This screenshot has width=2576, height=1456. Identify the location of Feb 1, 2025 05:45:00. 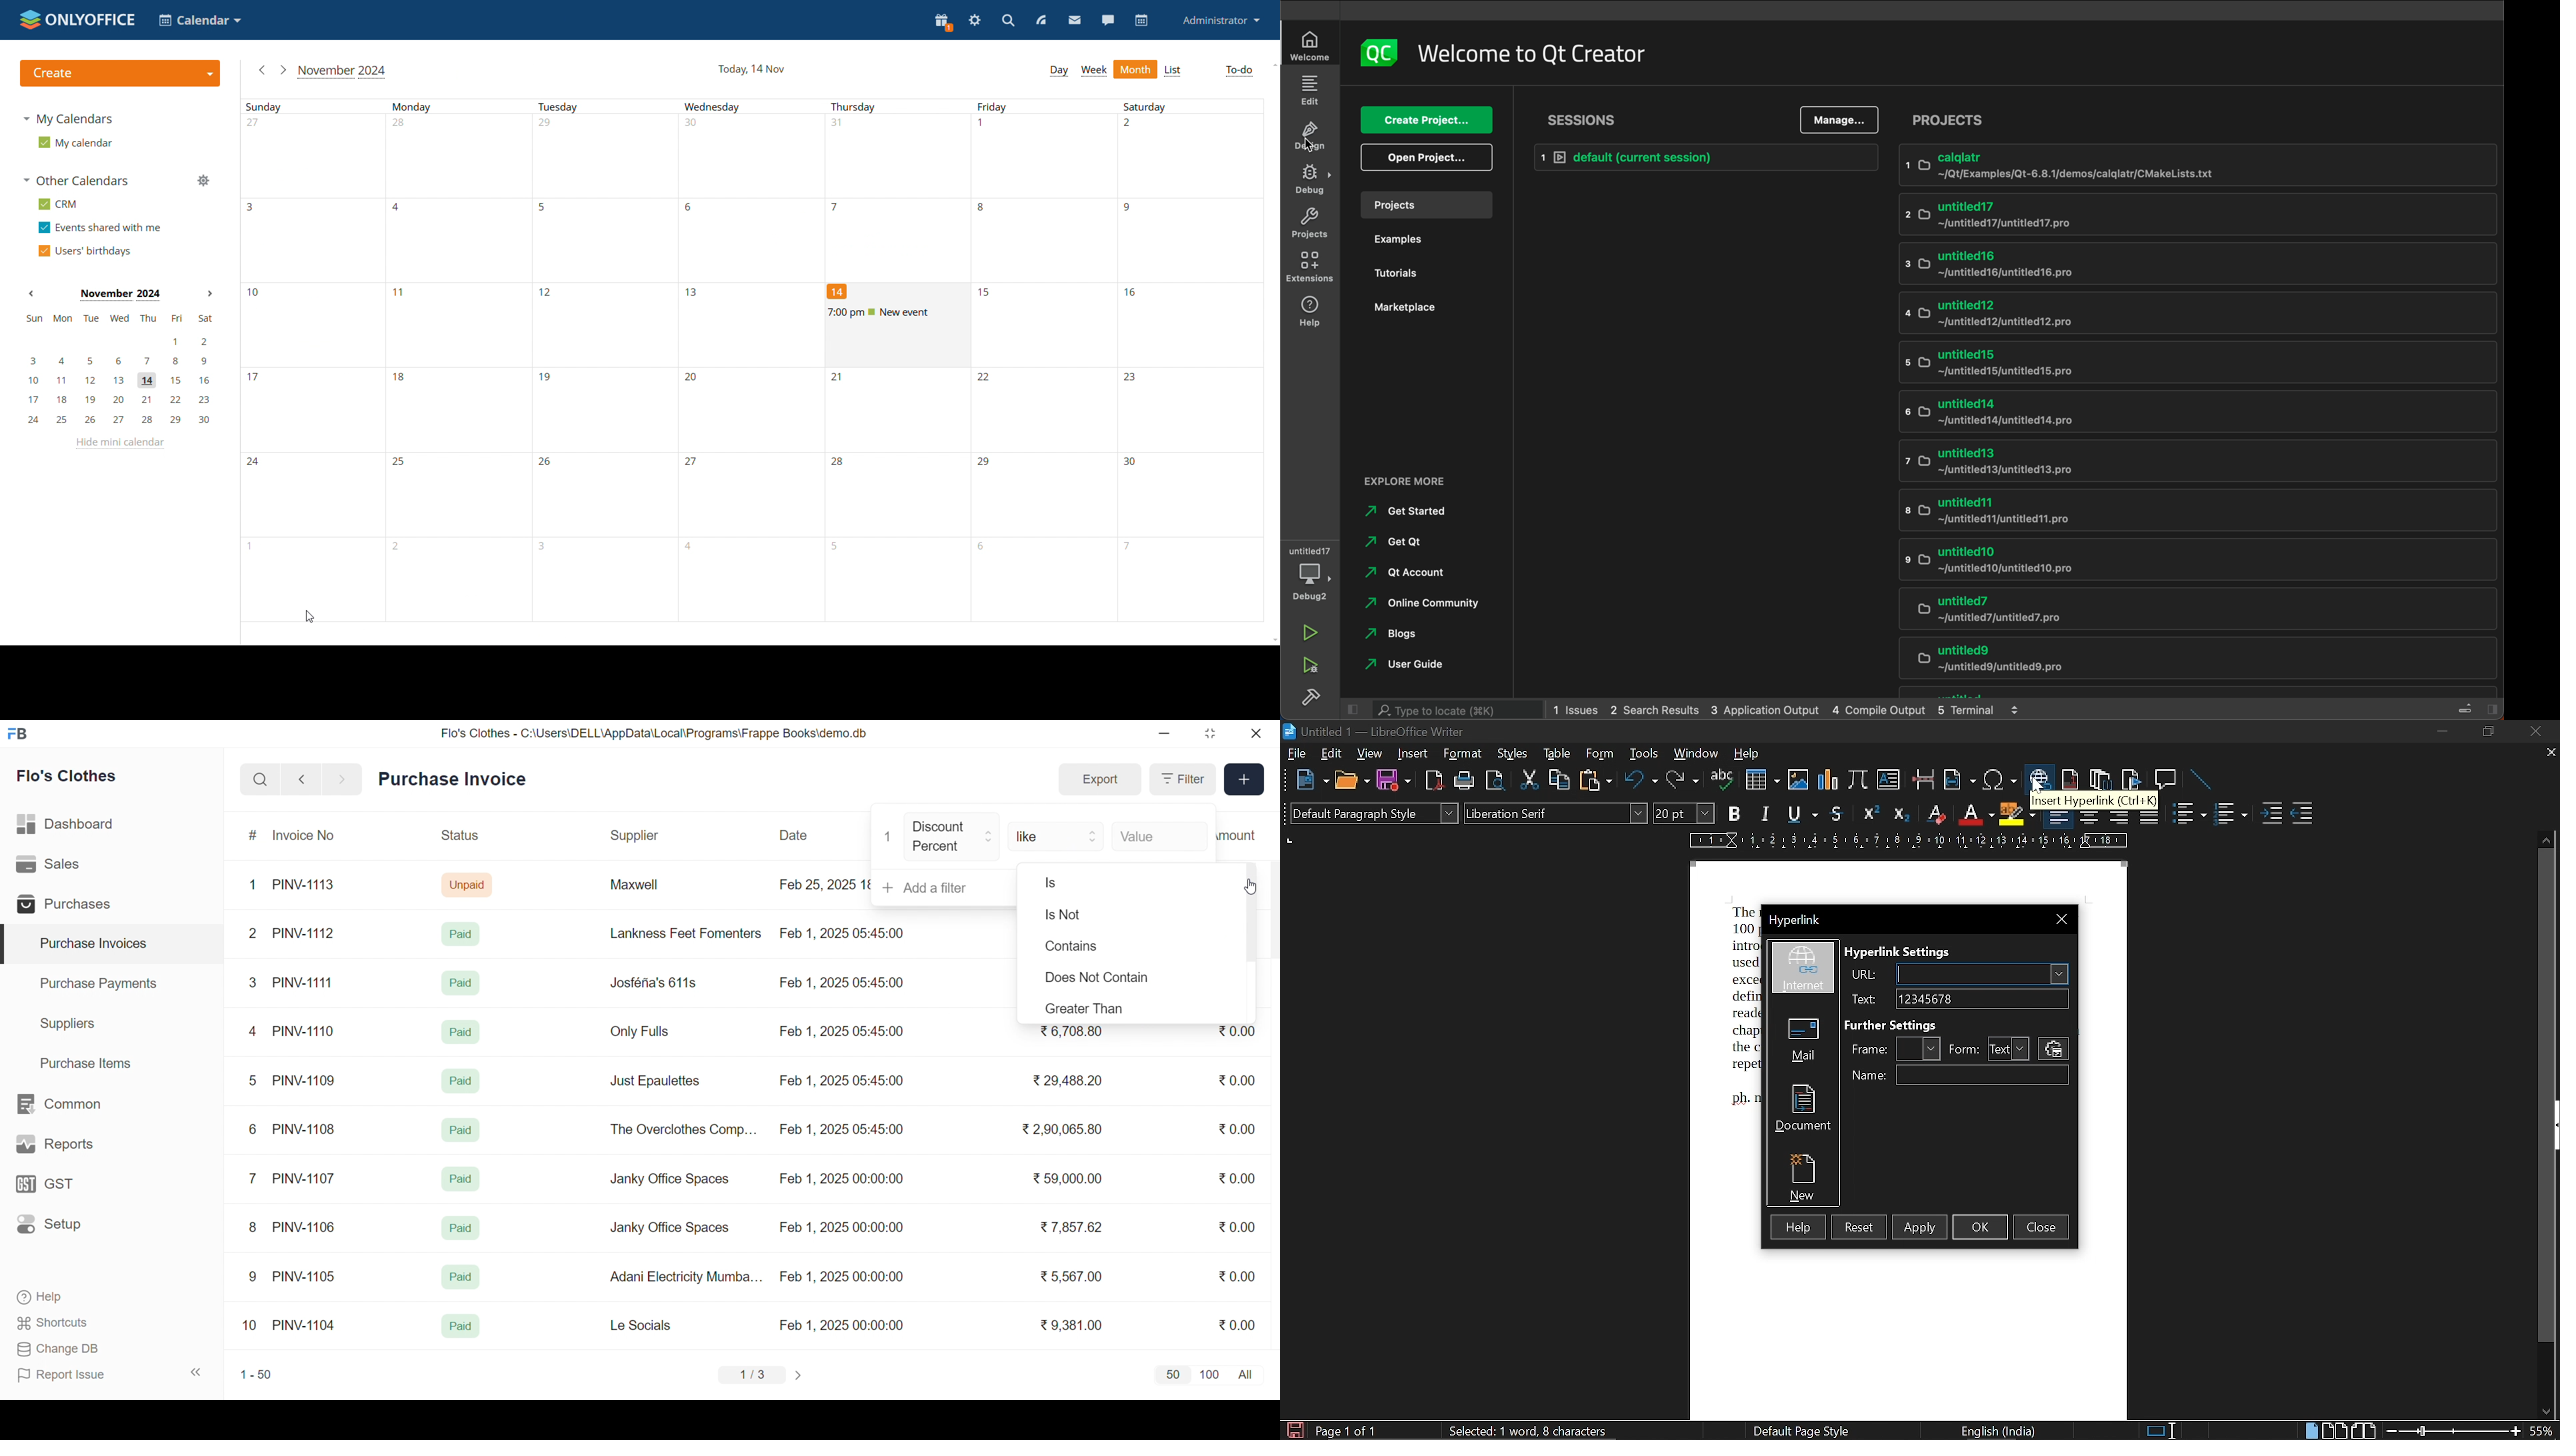
(843, 1131).